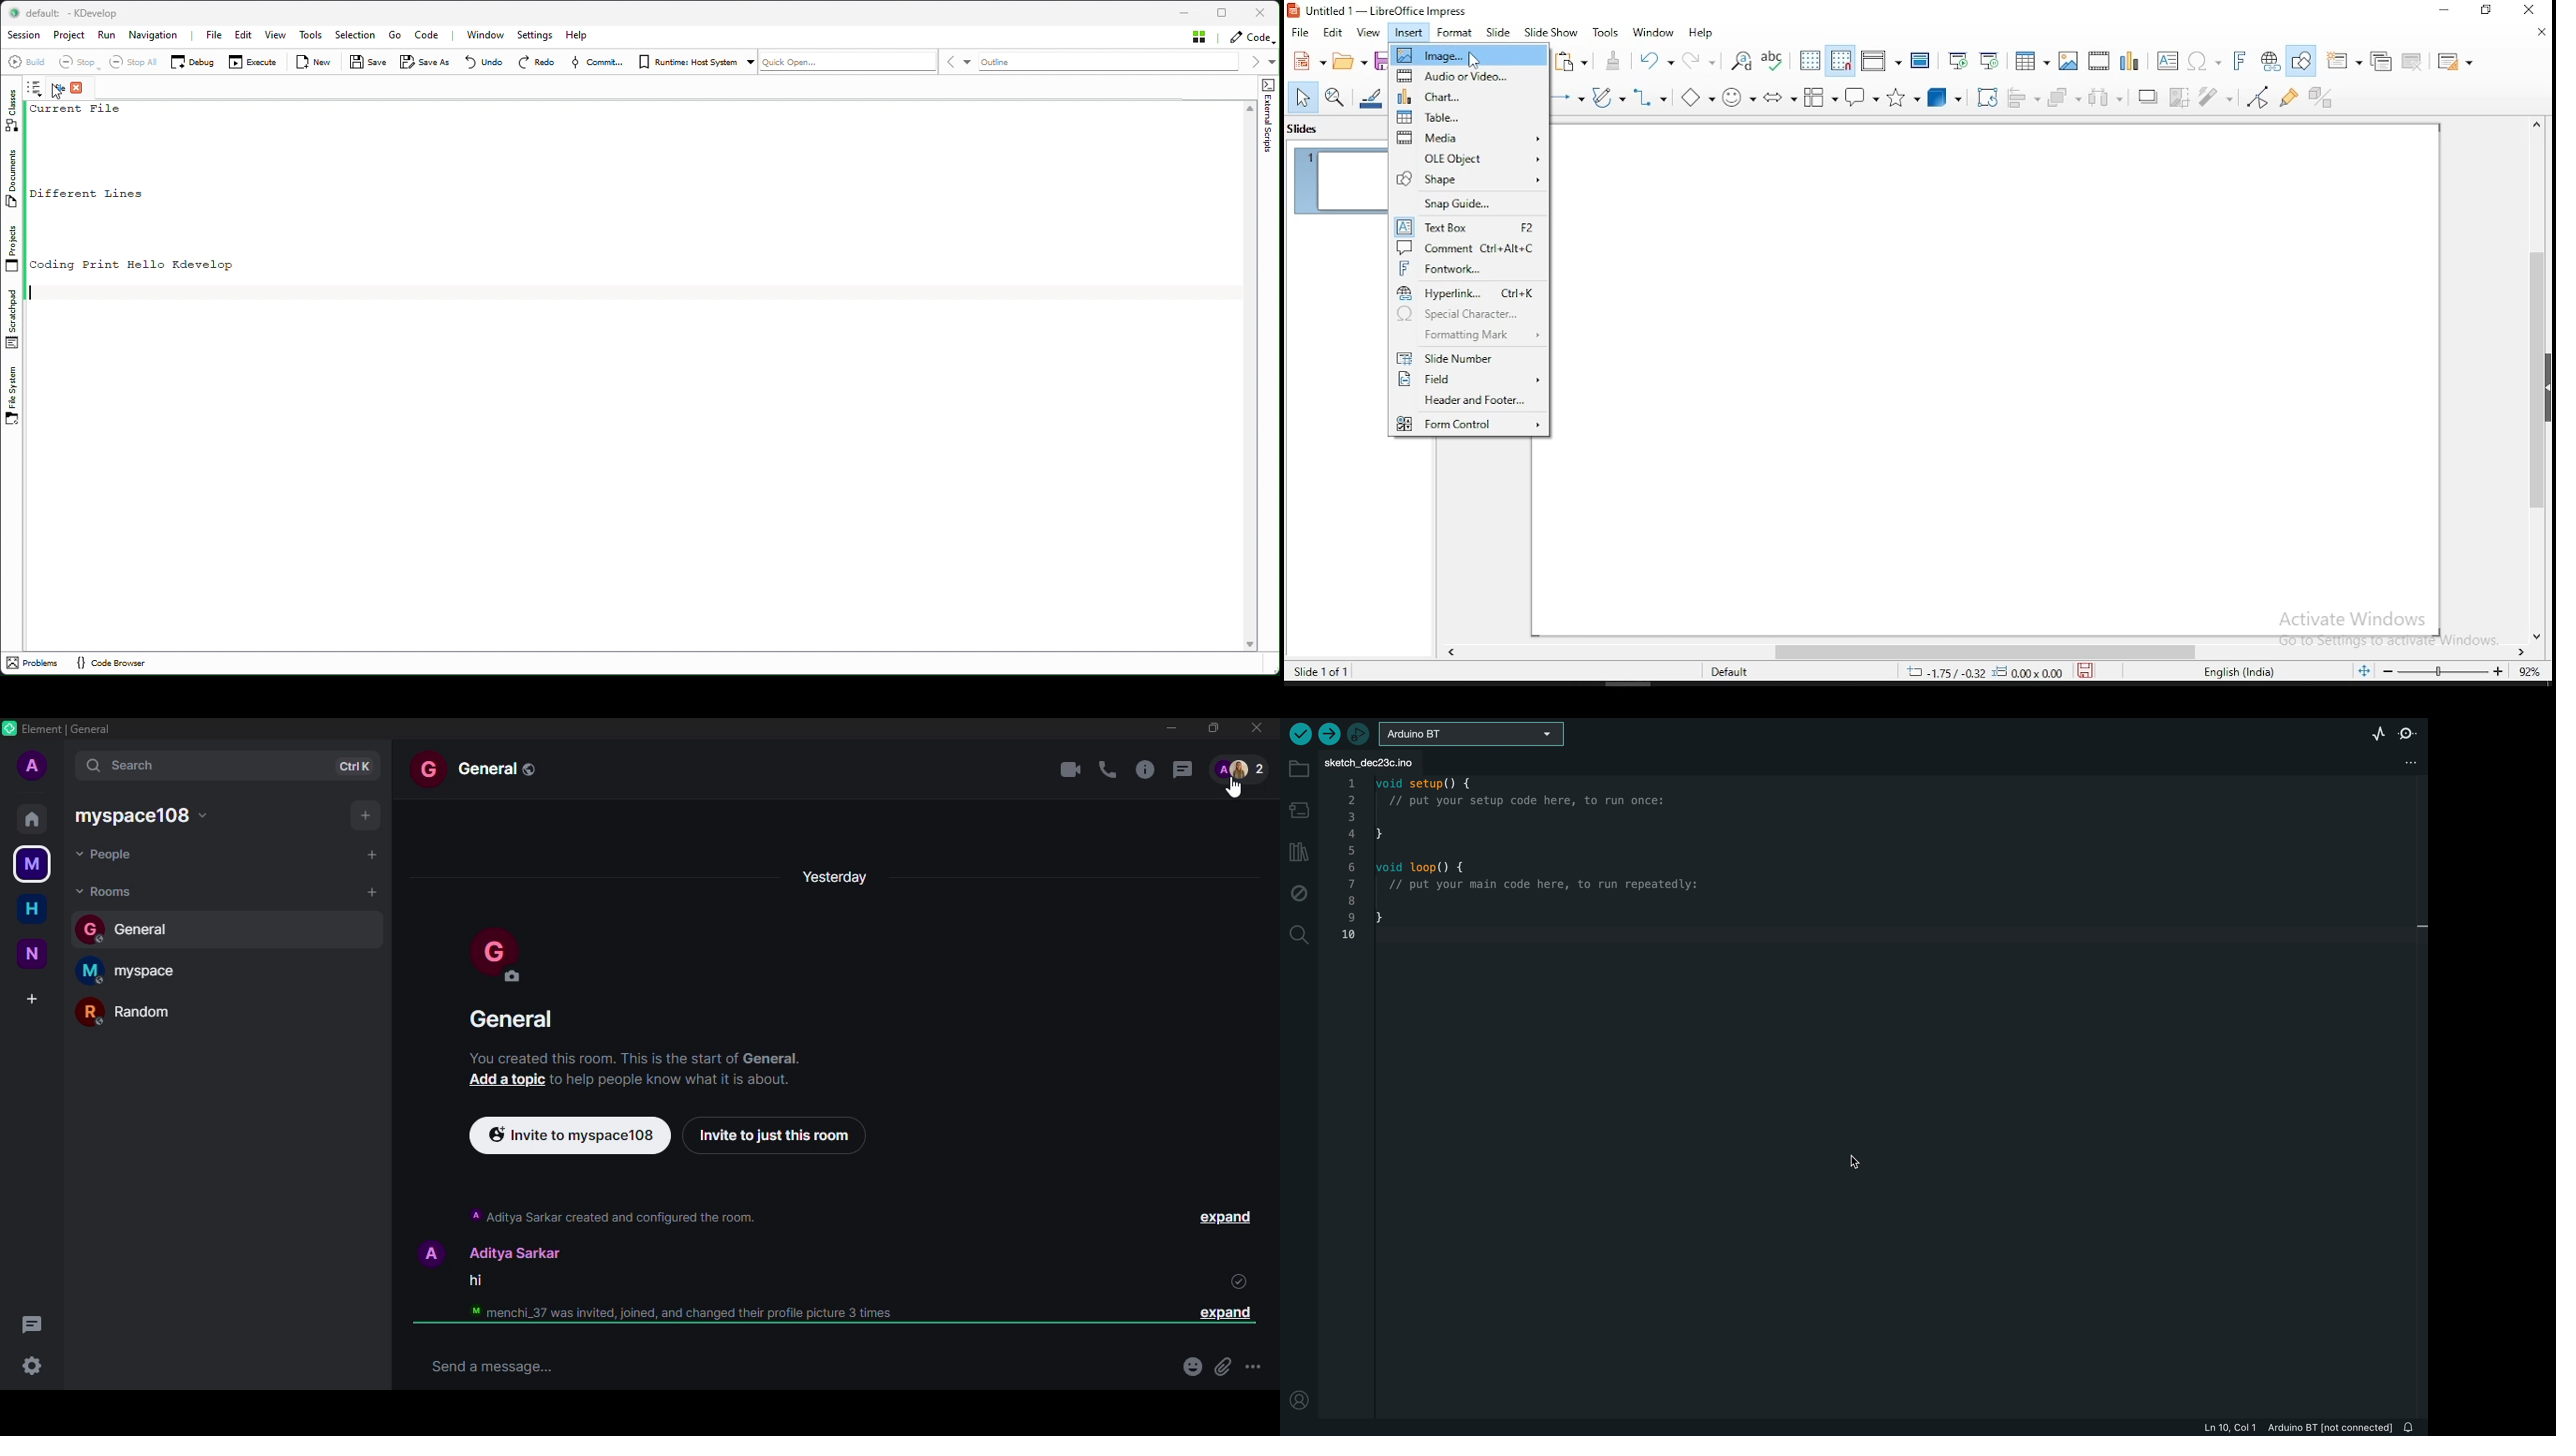  Describe the element at coordinates (492, 956) in the screenshot. I see `profile pic` at that location.